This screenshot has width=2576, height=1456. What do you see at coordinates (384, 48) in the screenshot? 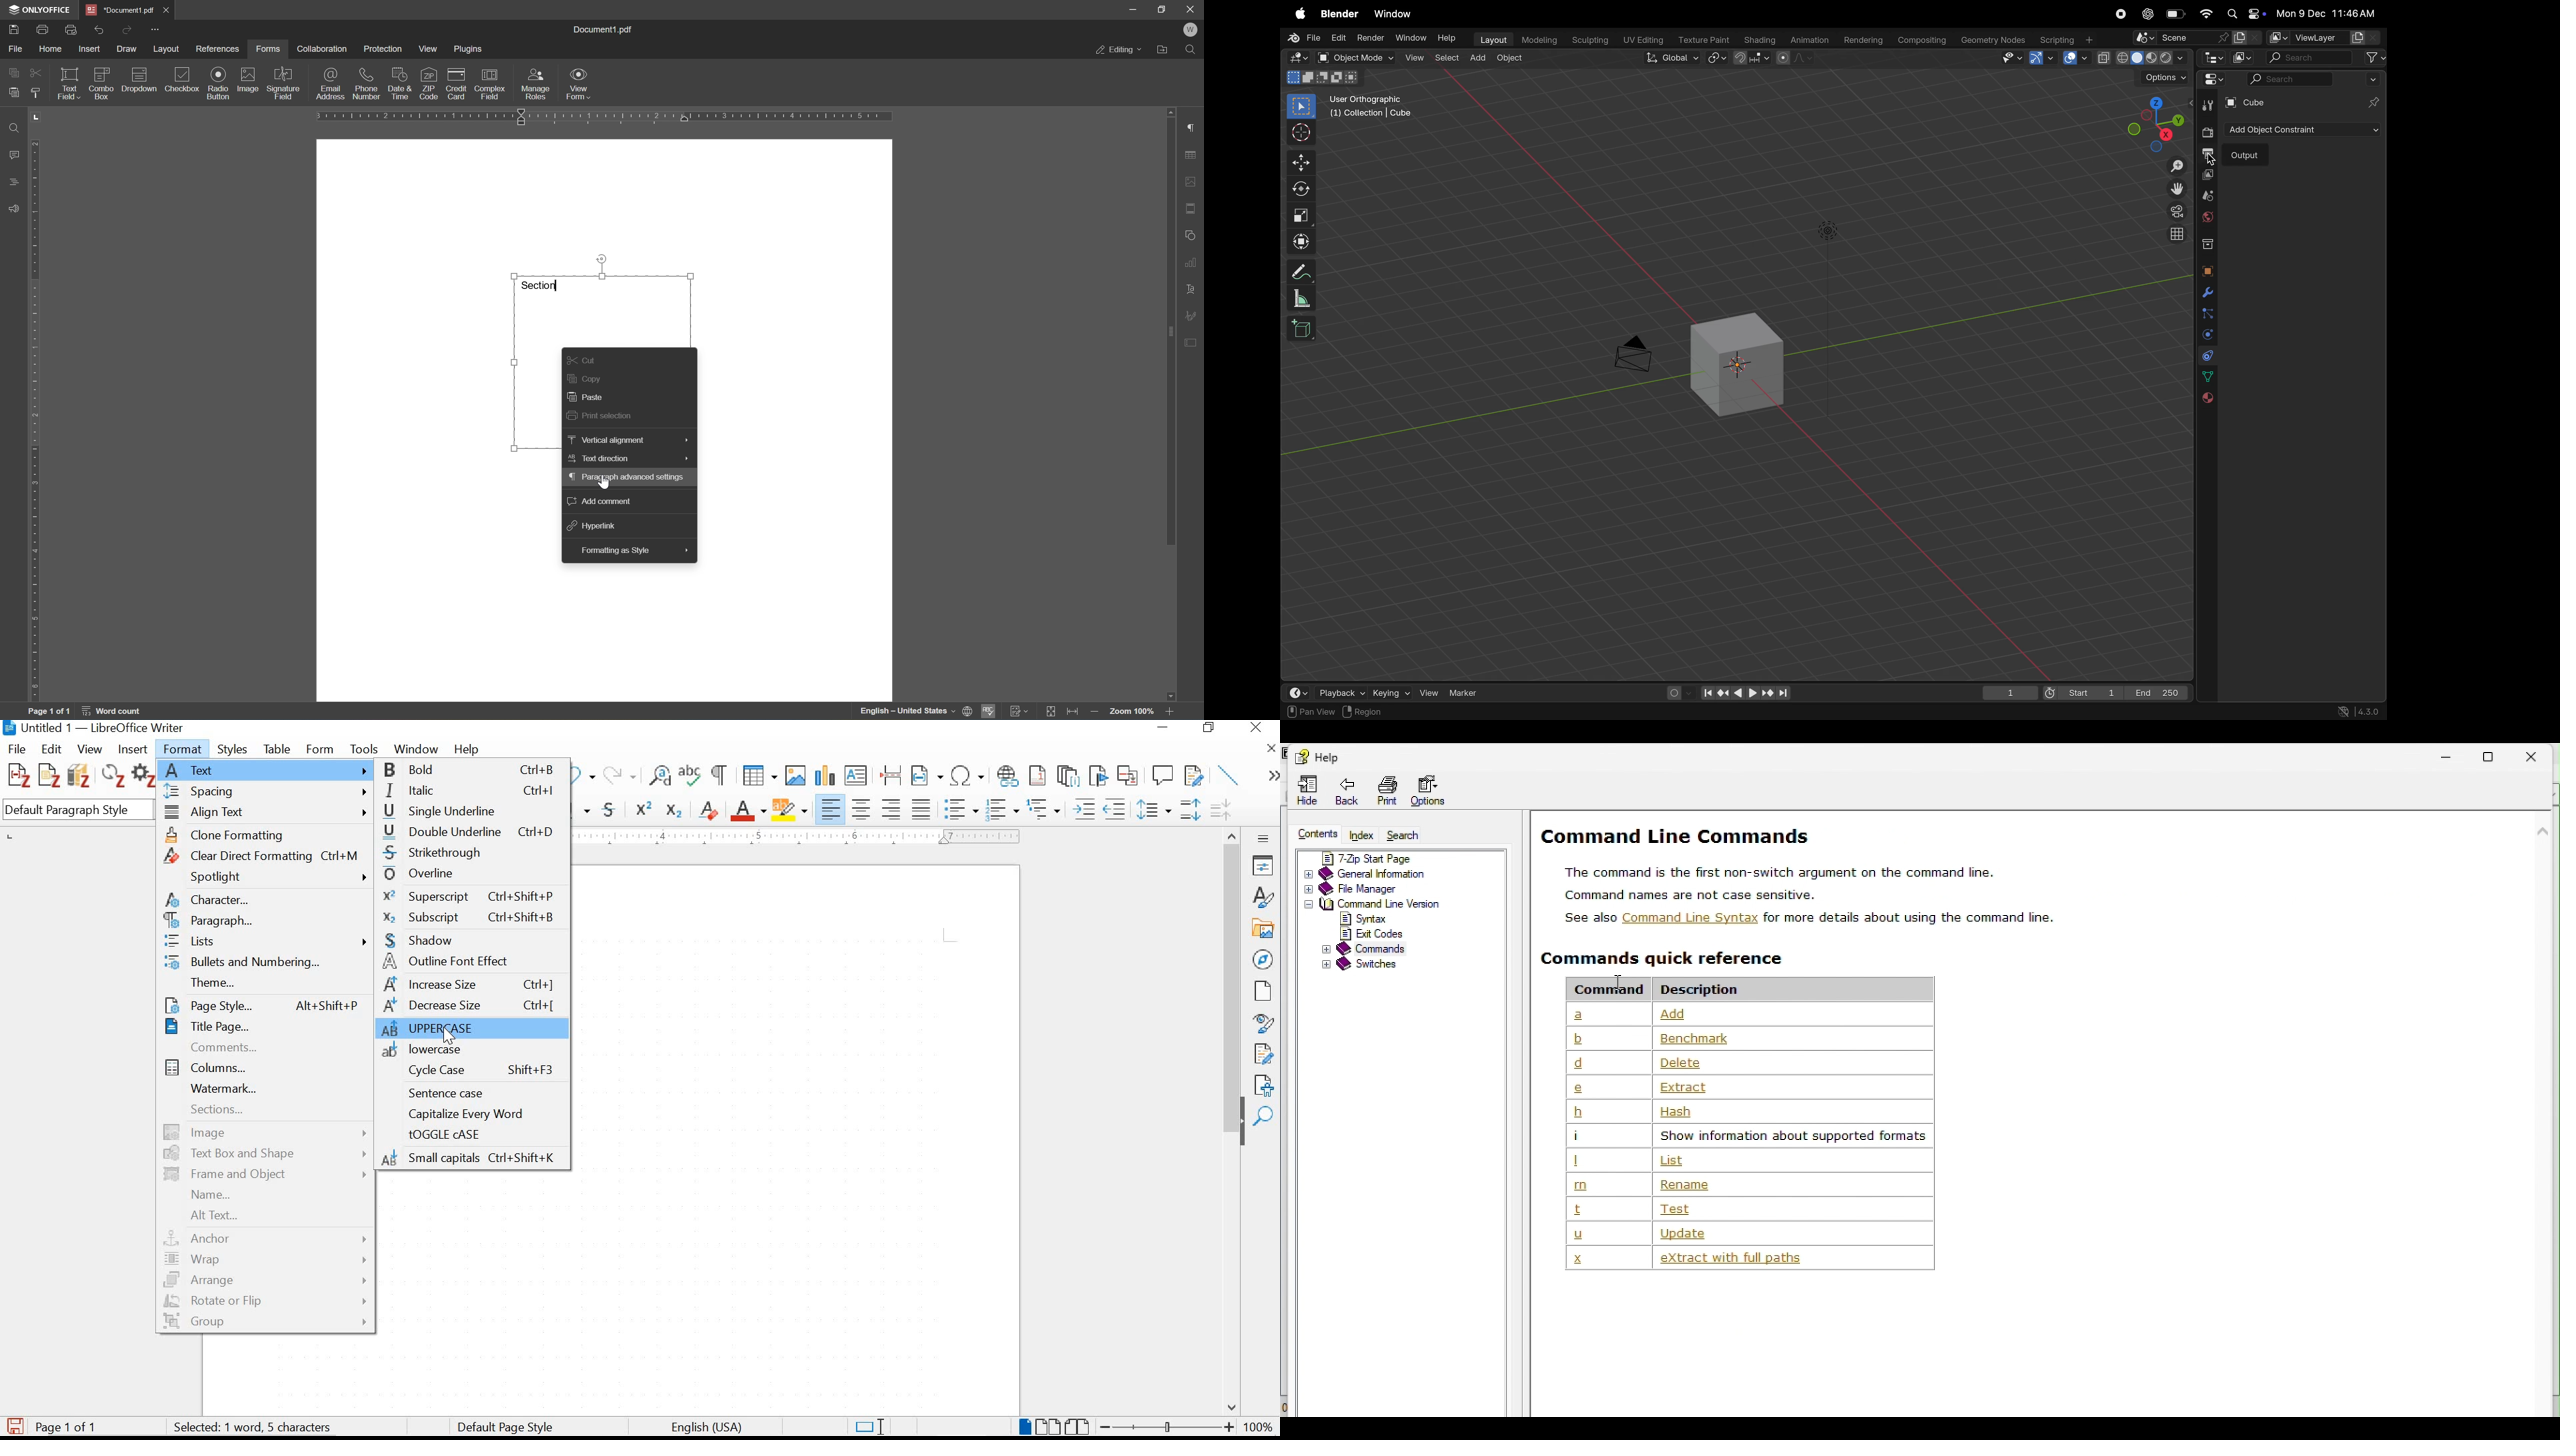
I see `protection` at bounding box center [384, 48].